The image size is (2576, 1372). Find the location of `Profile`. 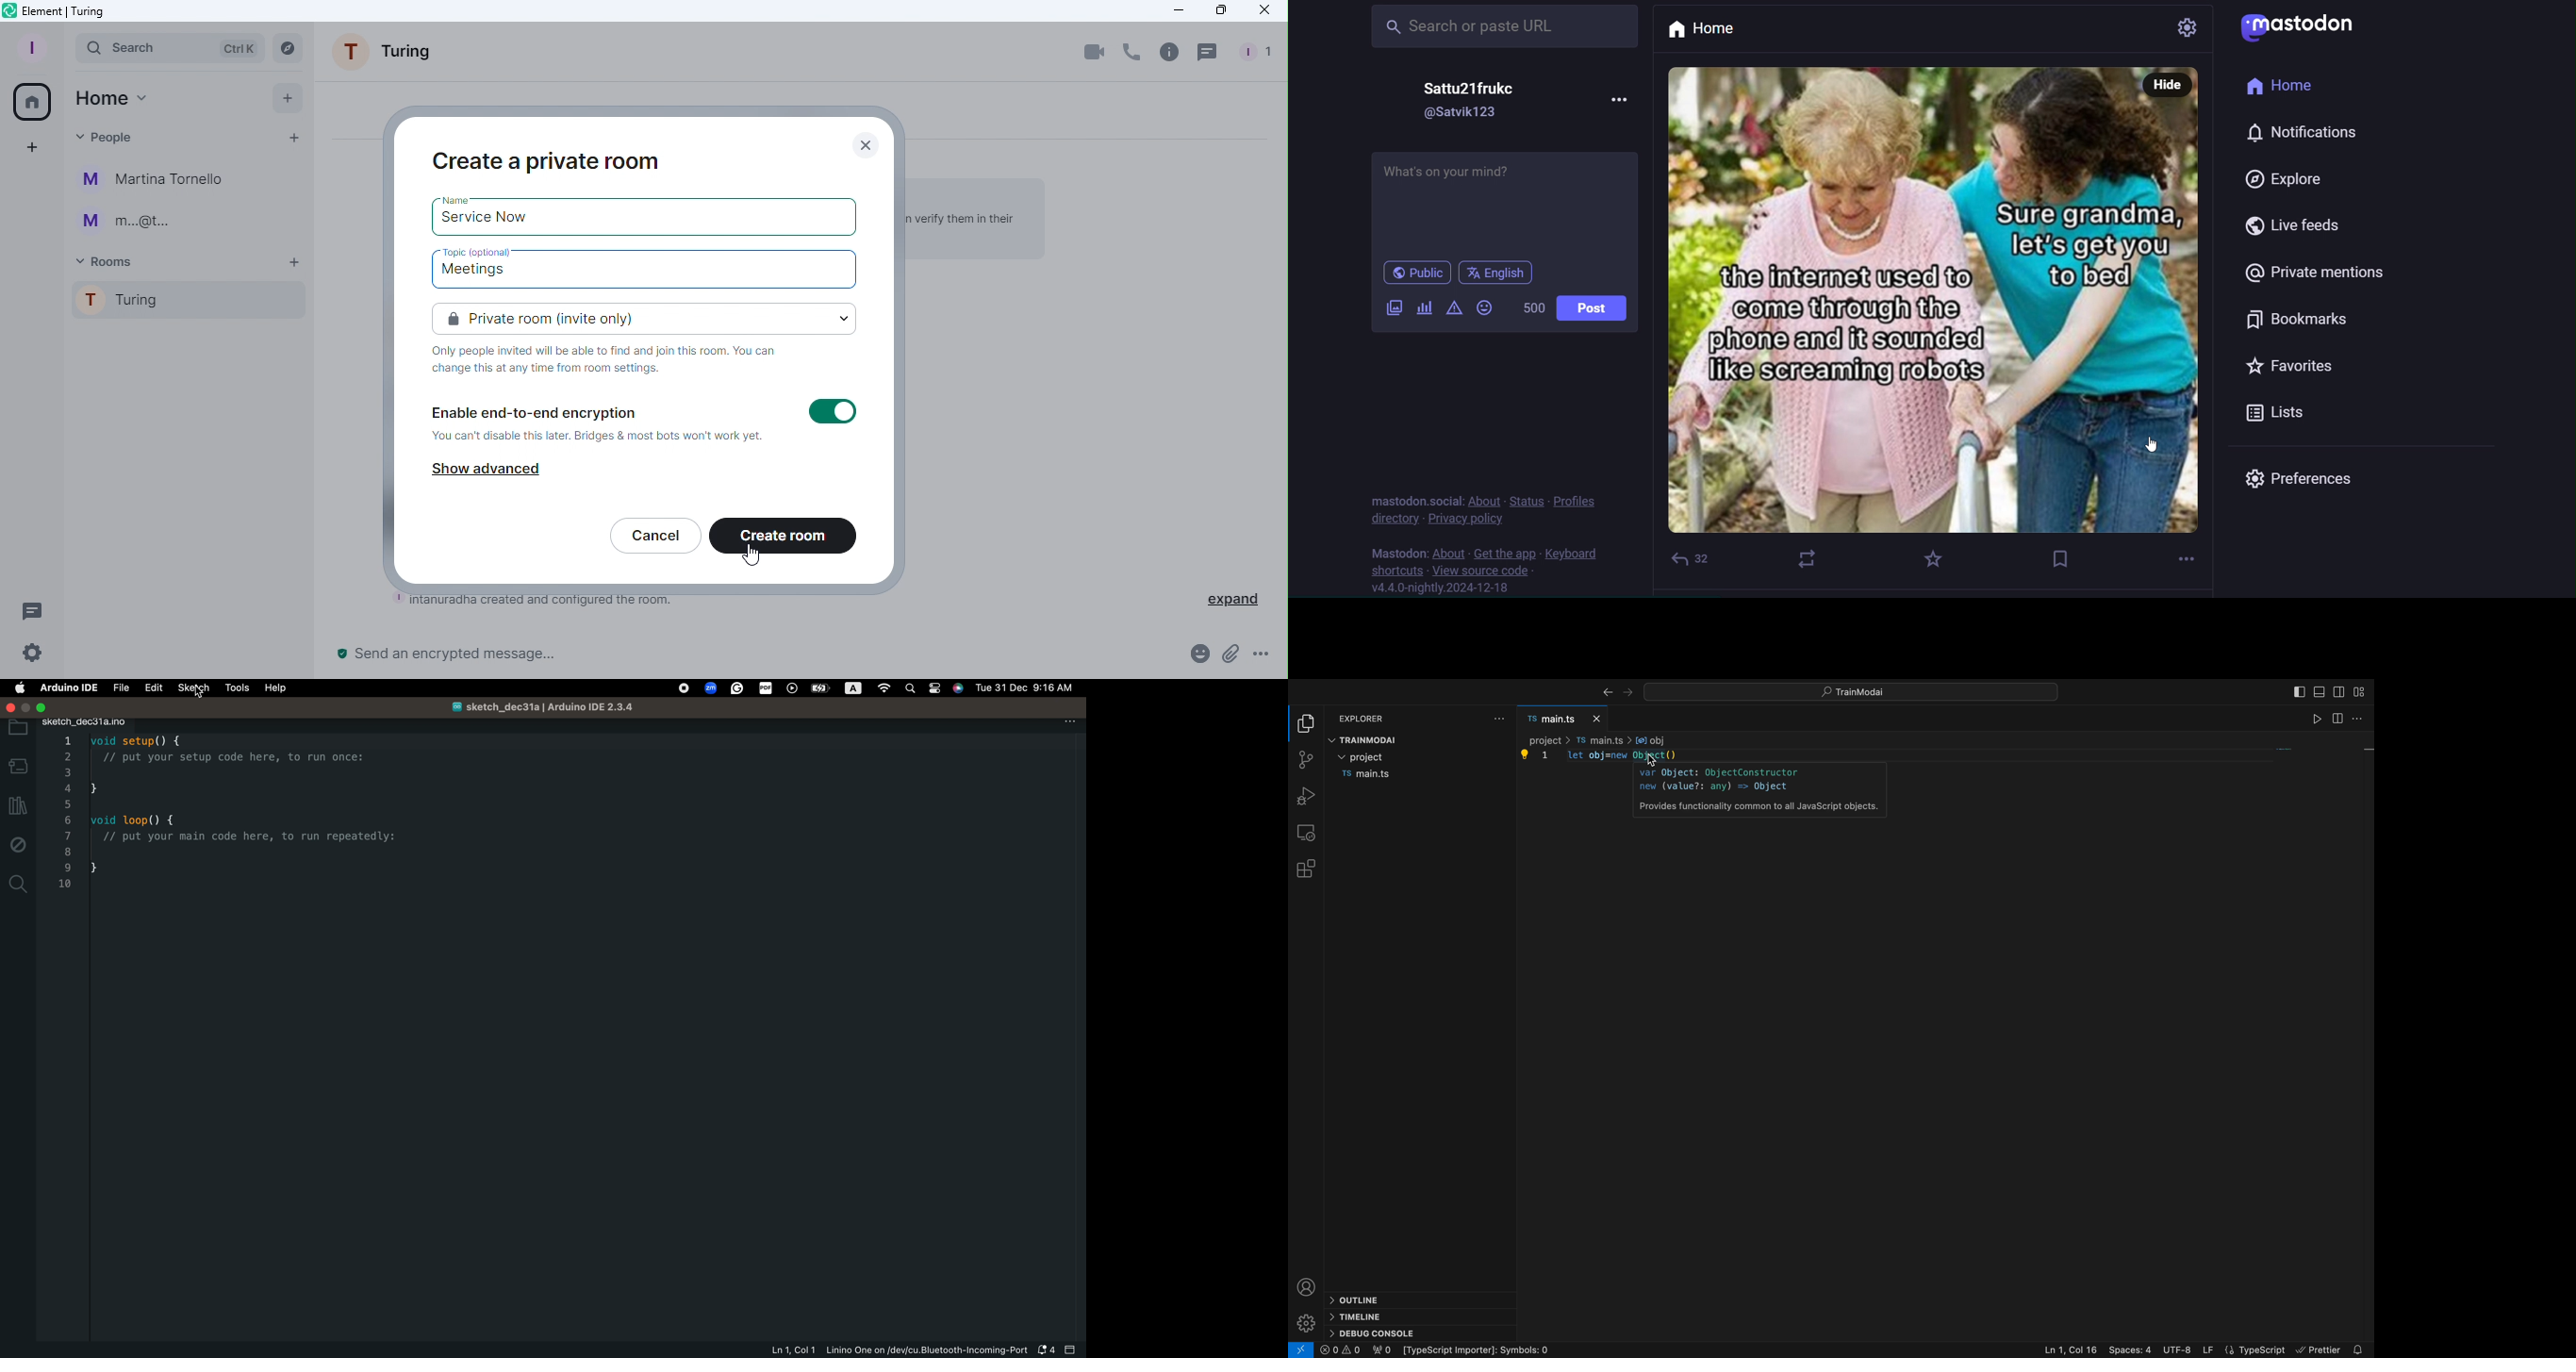

Profile is located at coordinates (28, 46).